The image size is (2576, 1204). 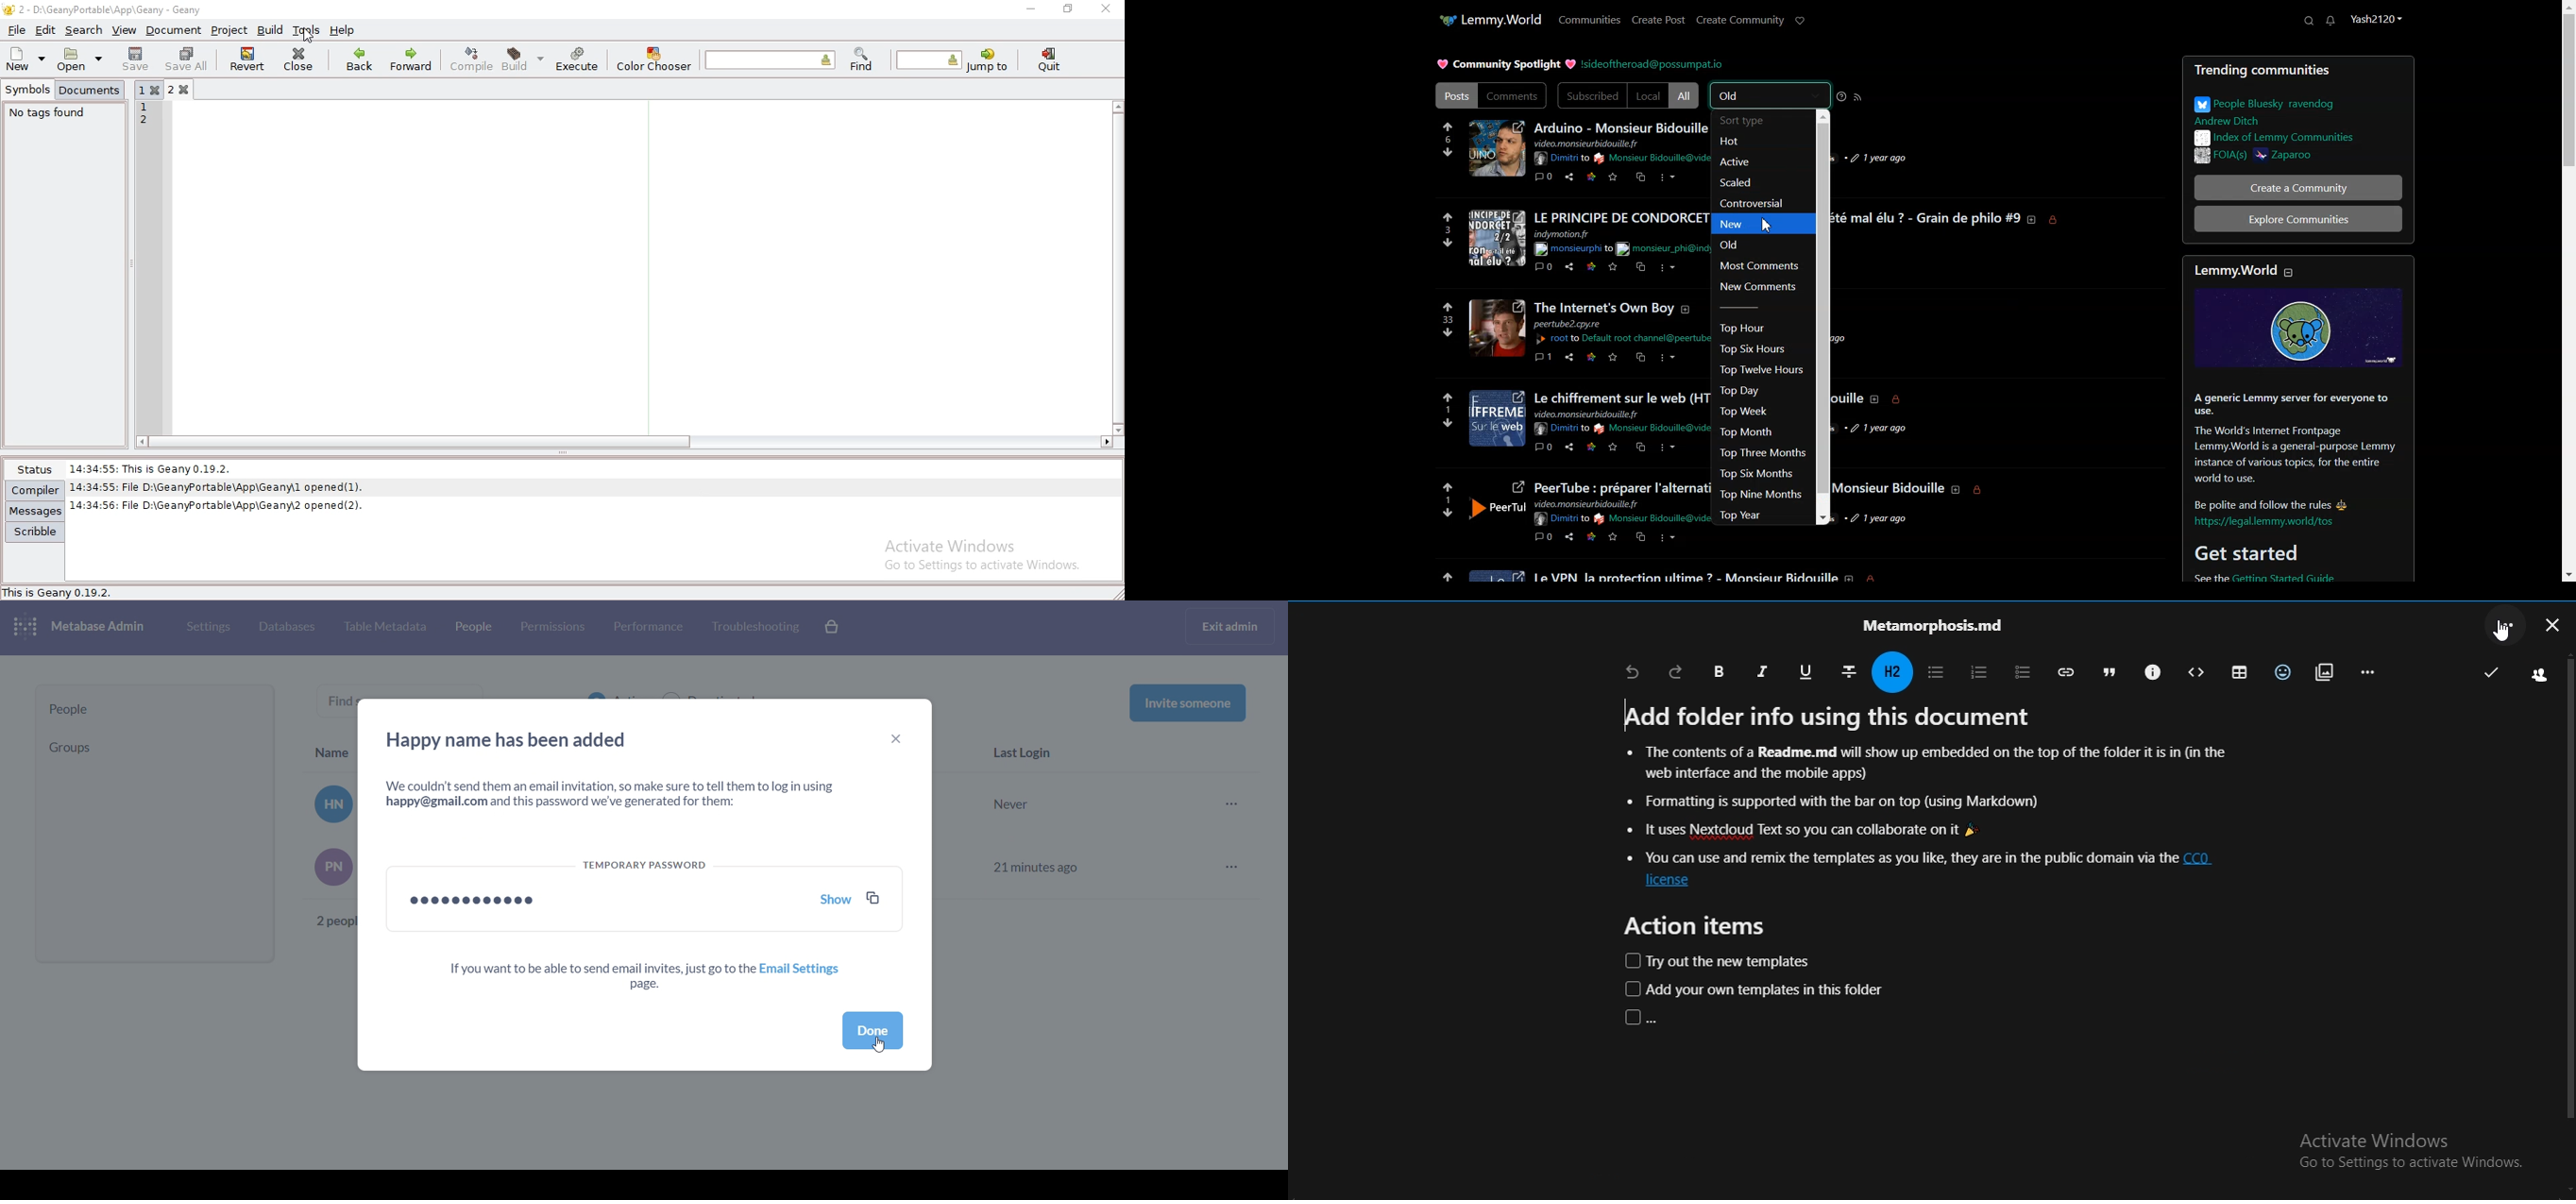 I want to click on upvote, so click(x=1450, y=306).